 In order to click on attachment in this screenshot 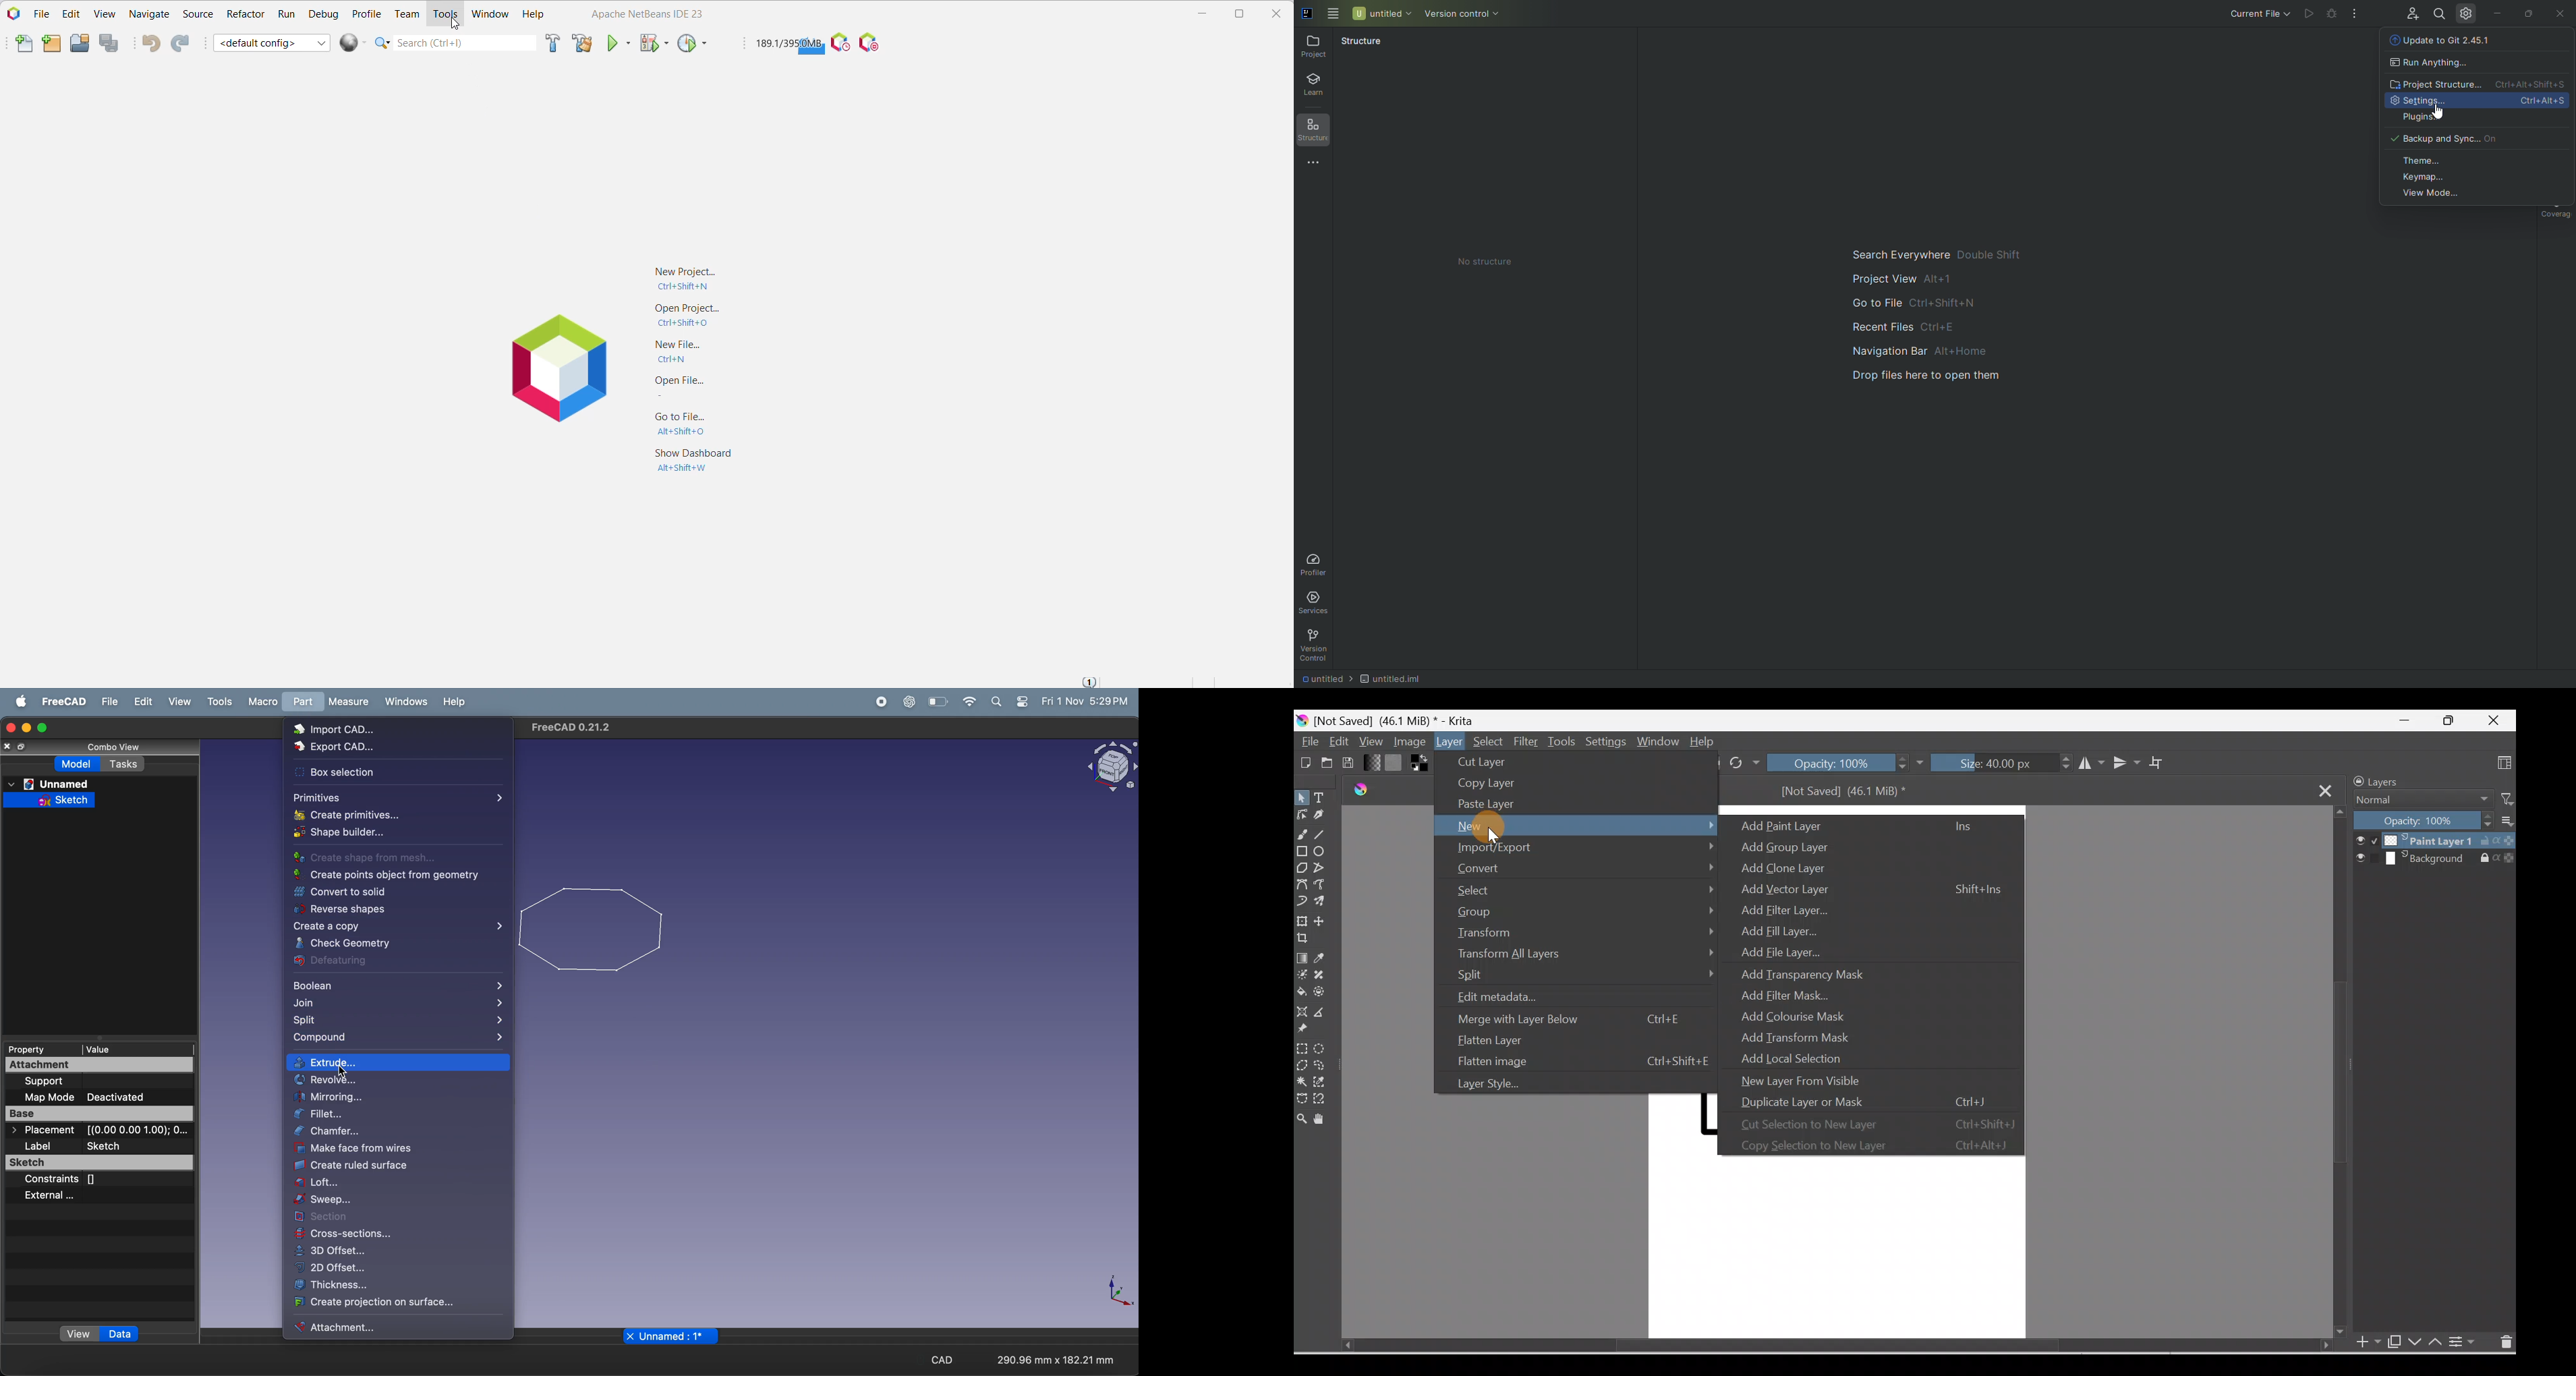, I will do `click(391, 1326)`.